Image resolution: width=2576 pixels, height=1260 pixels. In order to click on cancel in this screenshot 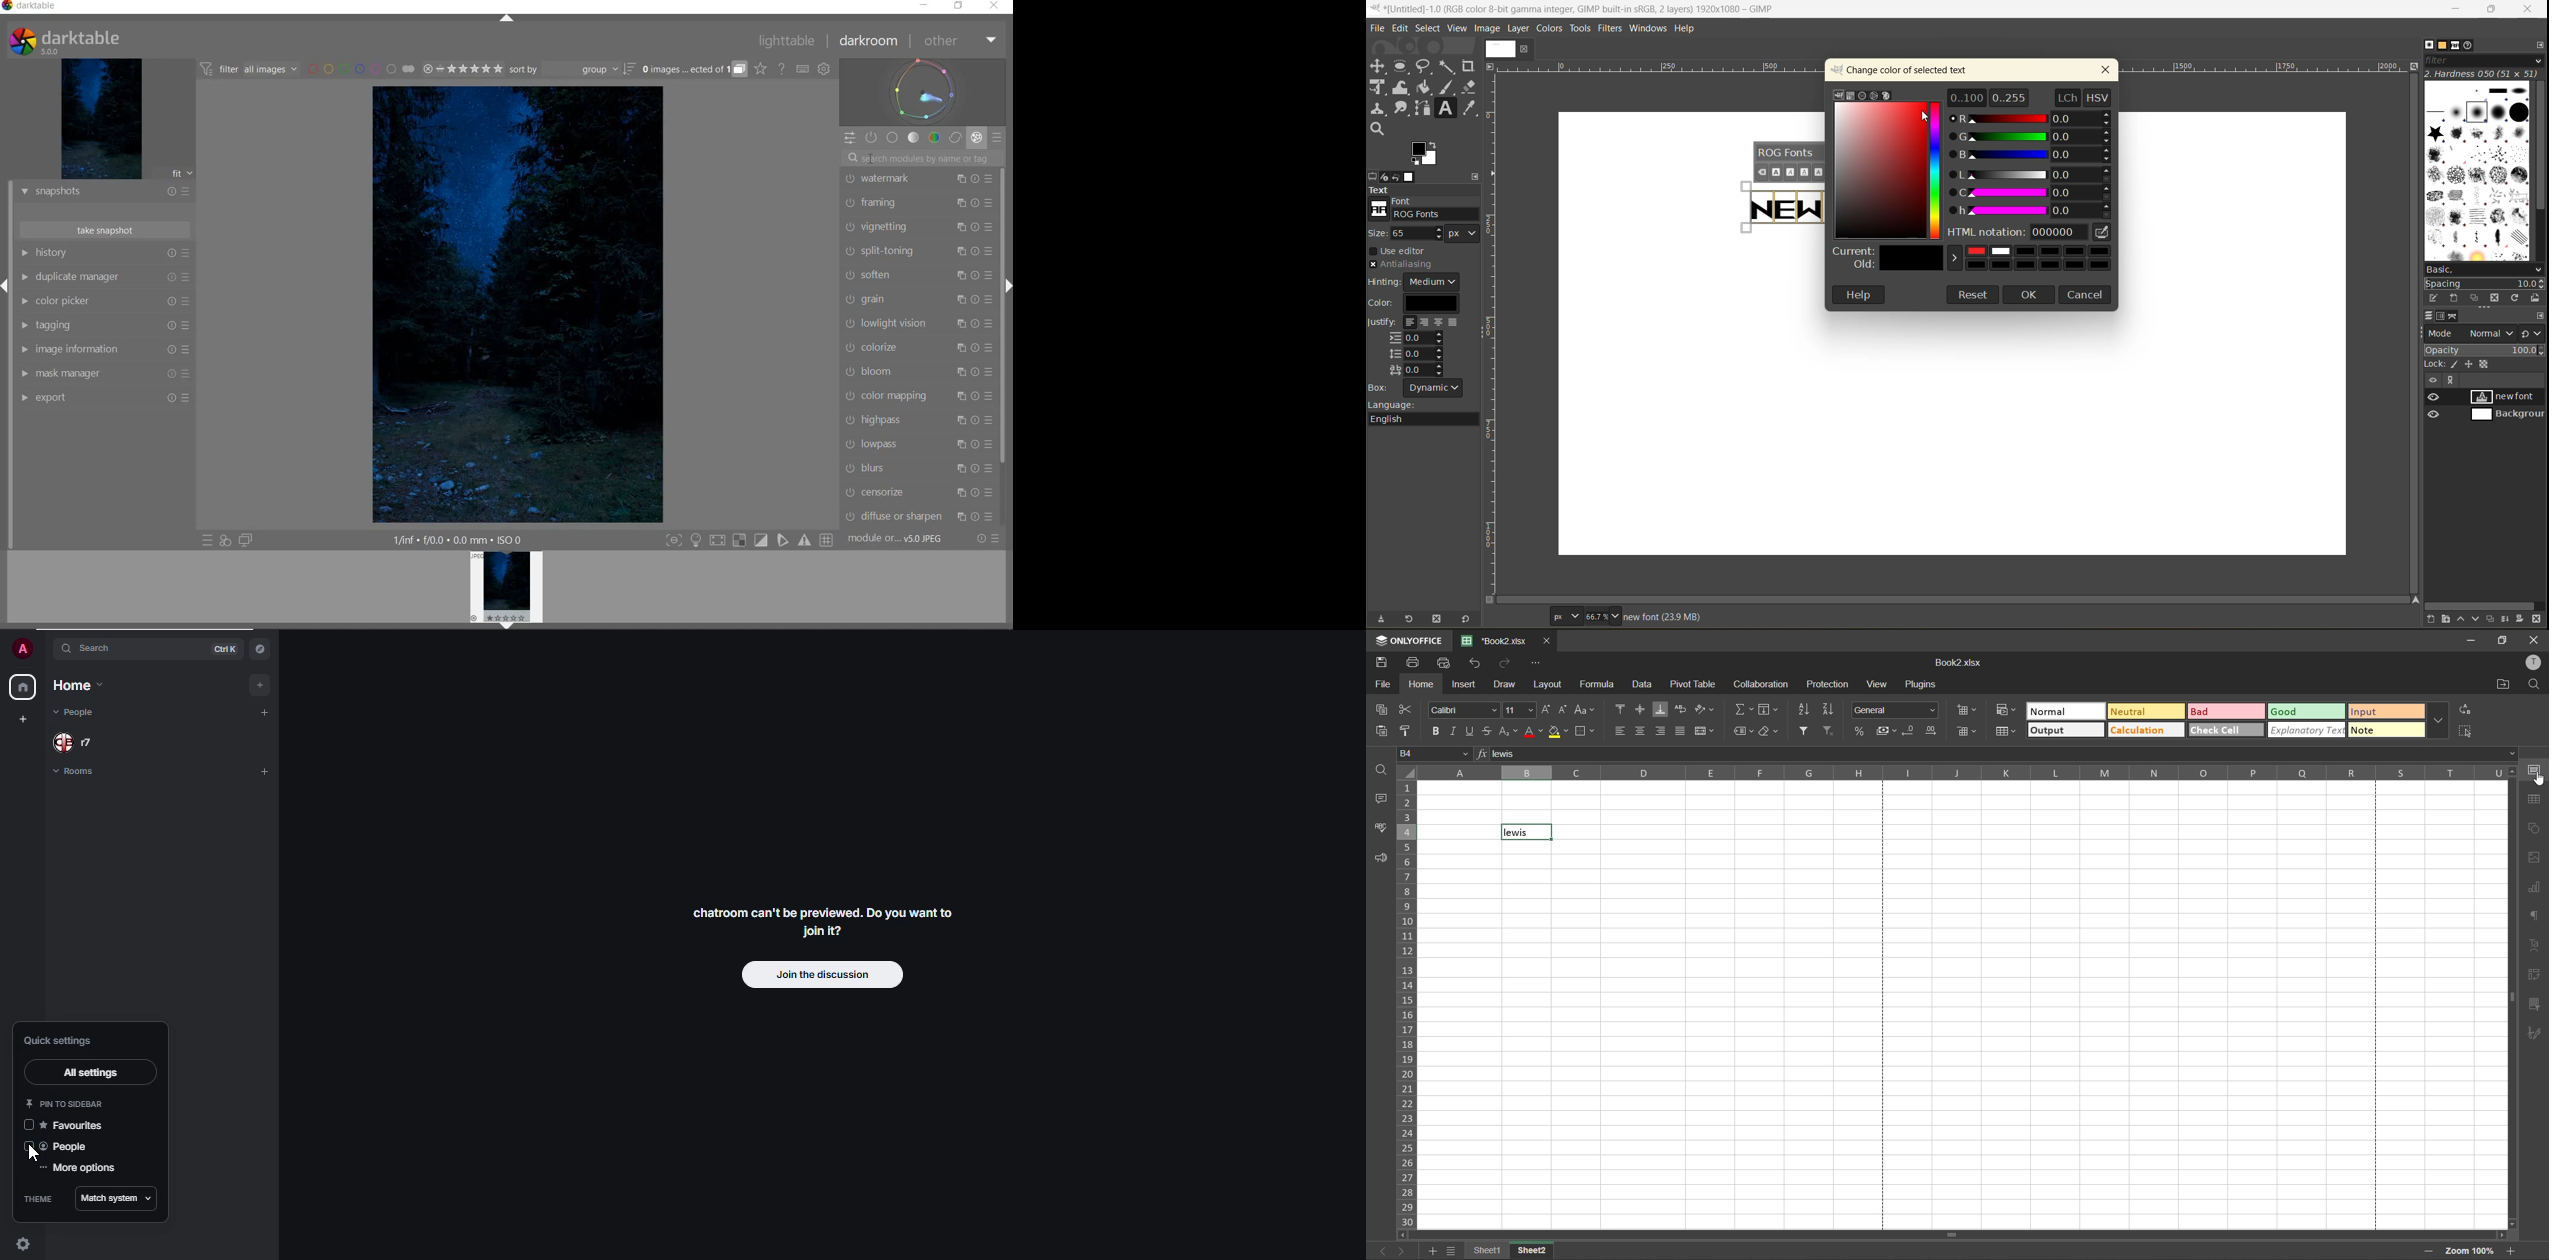, I will do `click(2086, 293)`.